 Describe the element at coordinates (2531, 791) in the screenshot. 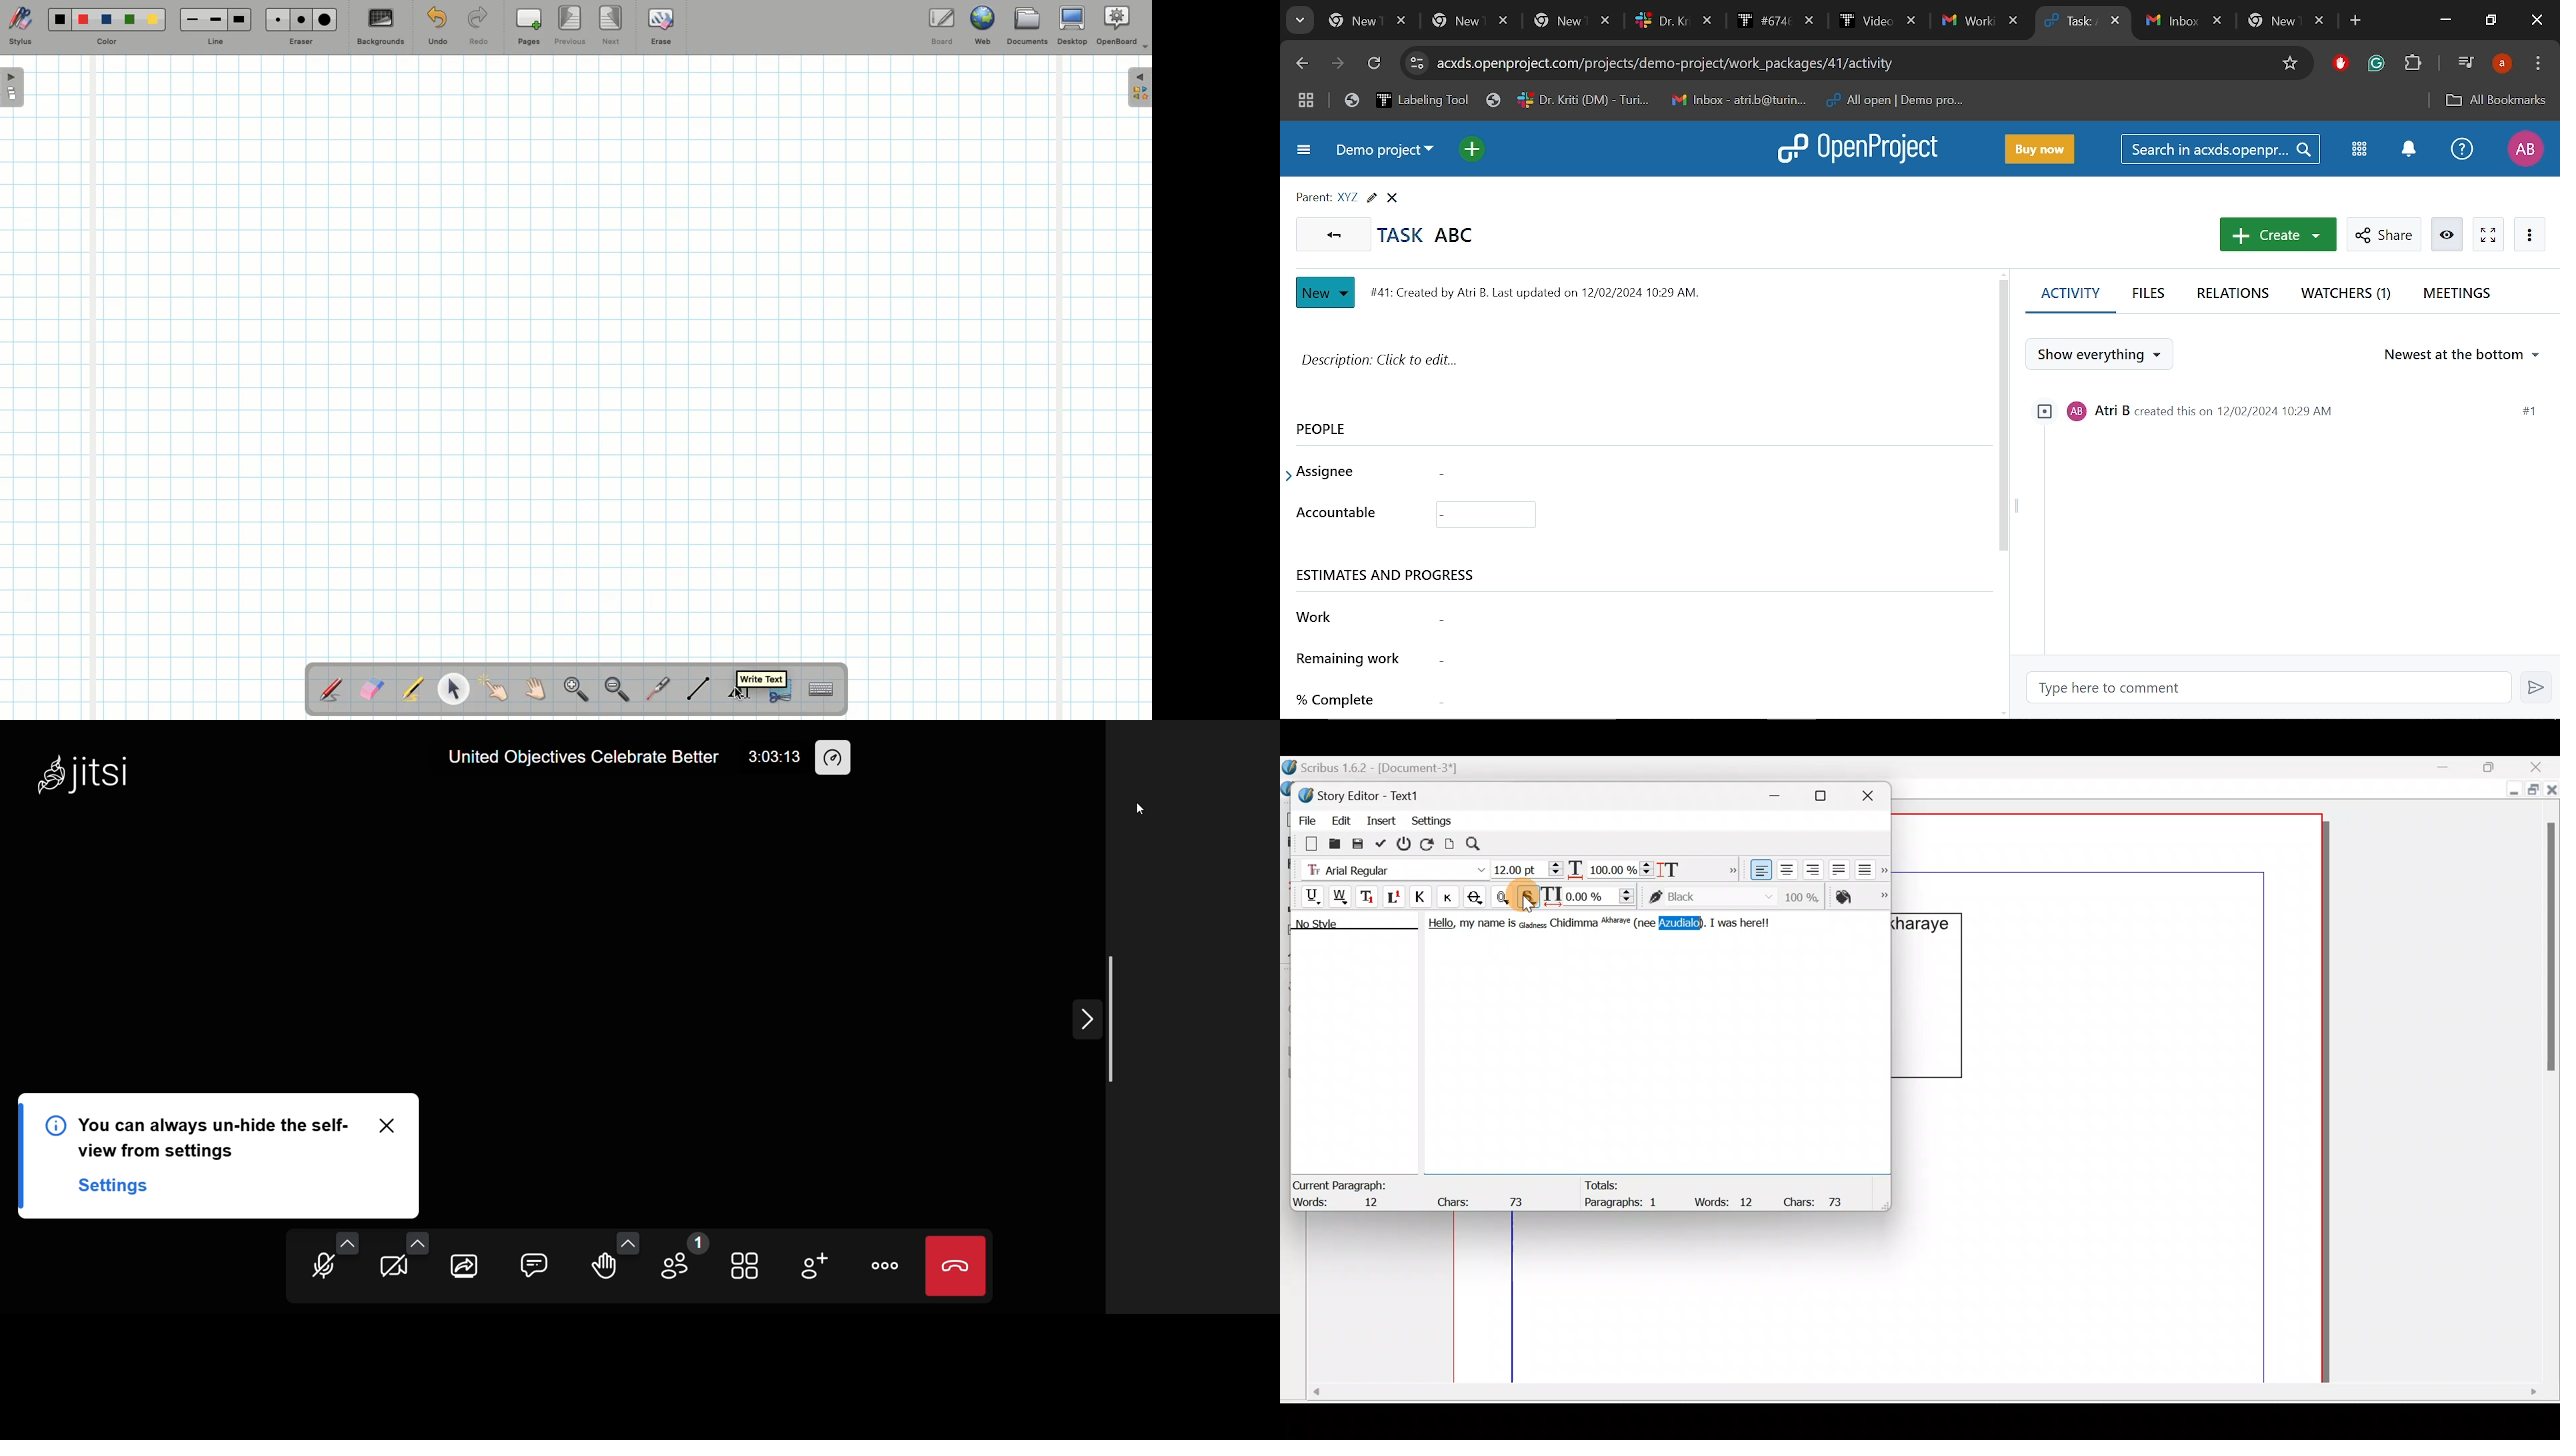

I see `Maximize` at that location.